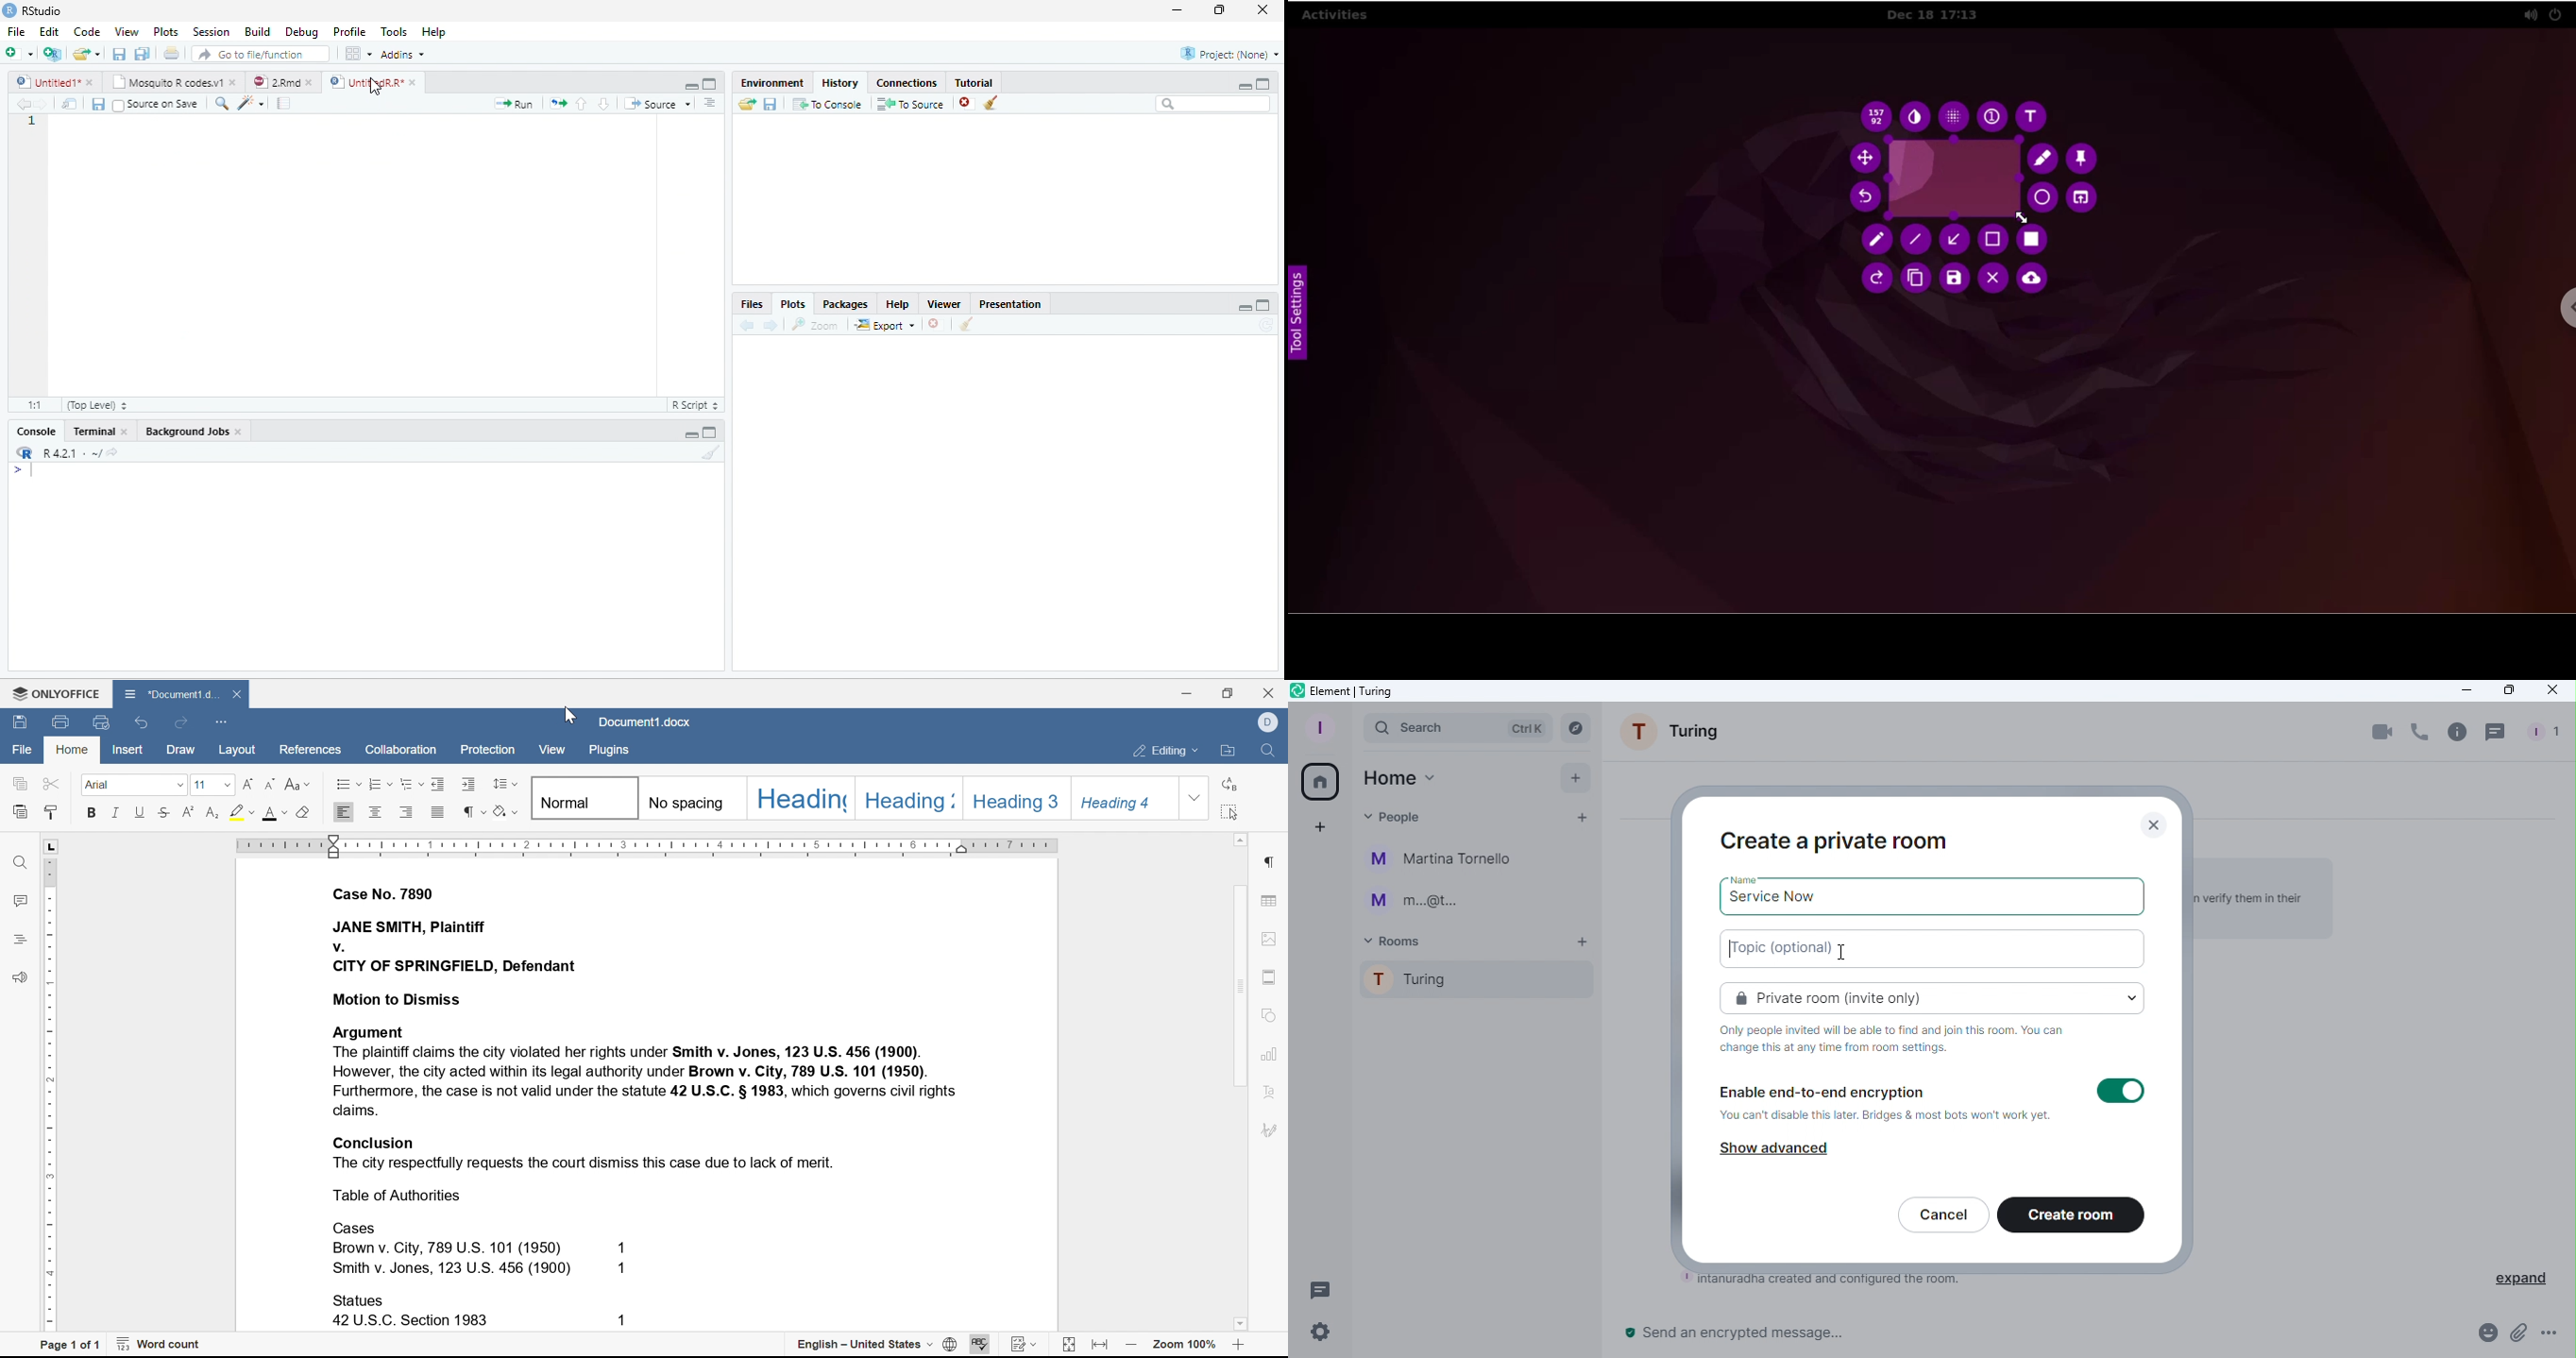 The width and height of the screenshot is (2576, 1372). I want to click on Files, so click(751, 303).